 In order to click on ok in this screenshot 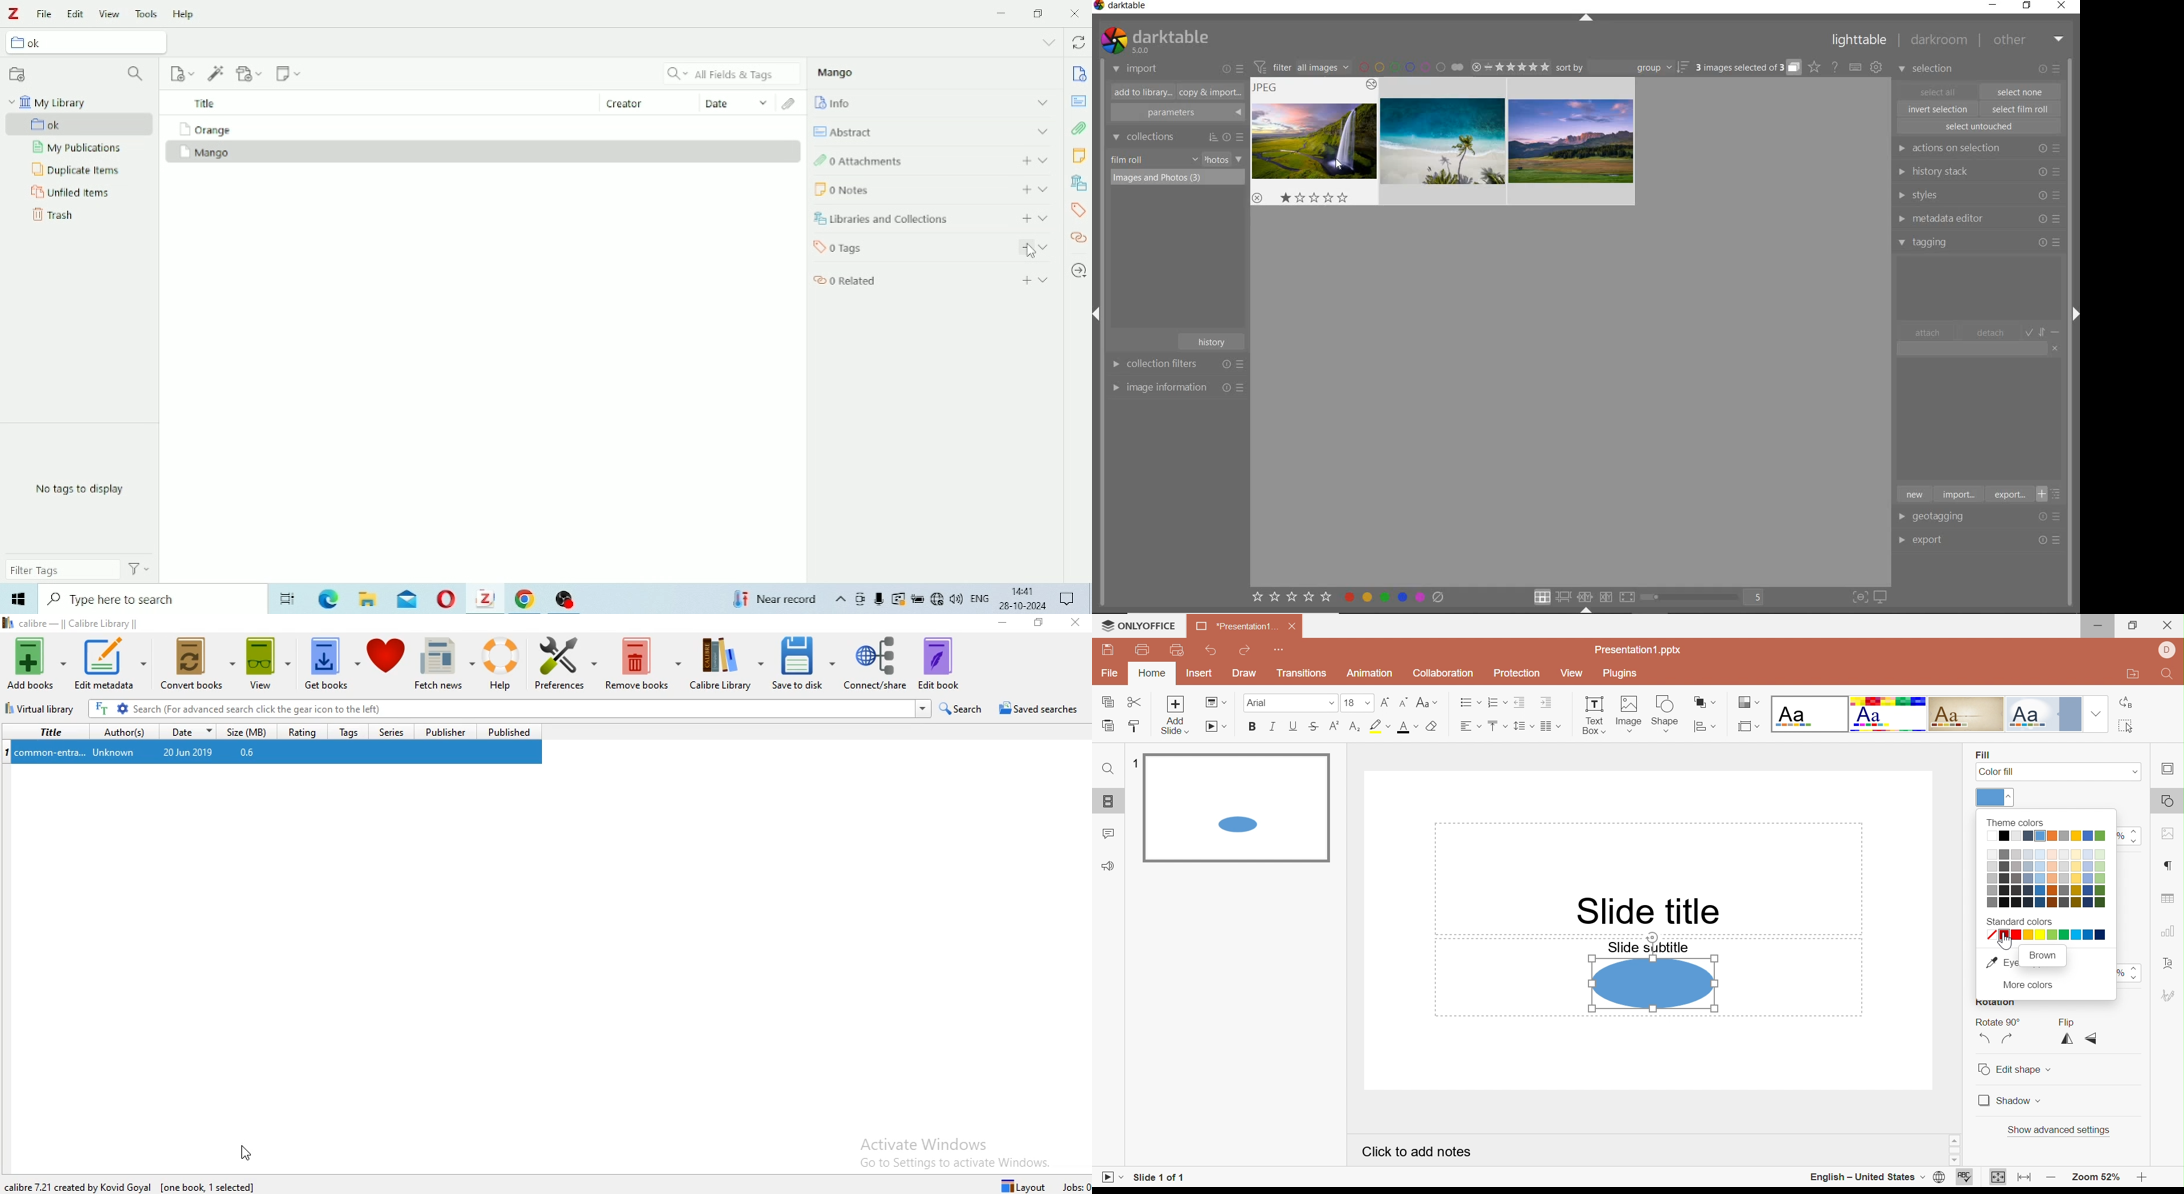, I will do `click(81, 124)`.